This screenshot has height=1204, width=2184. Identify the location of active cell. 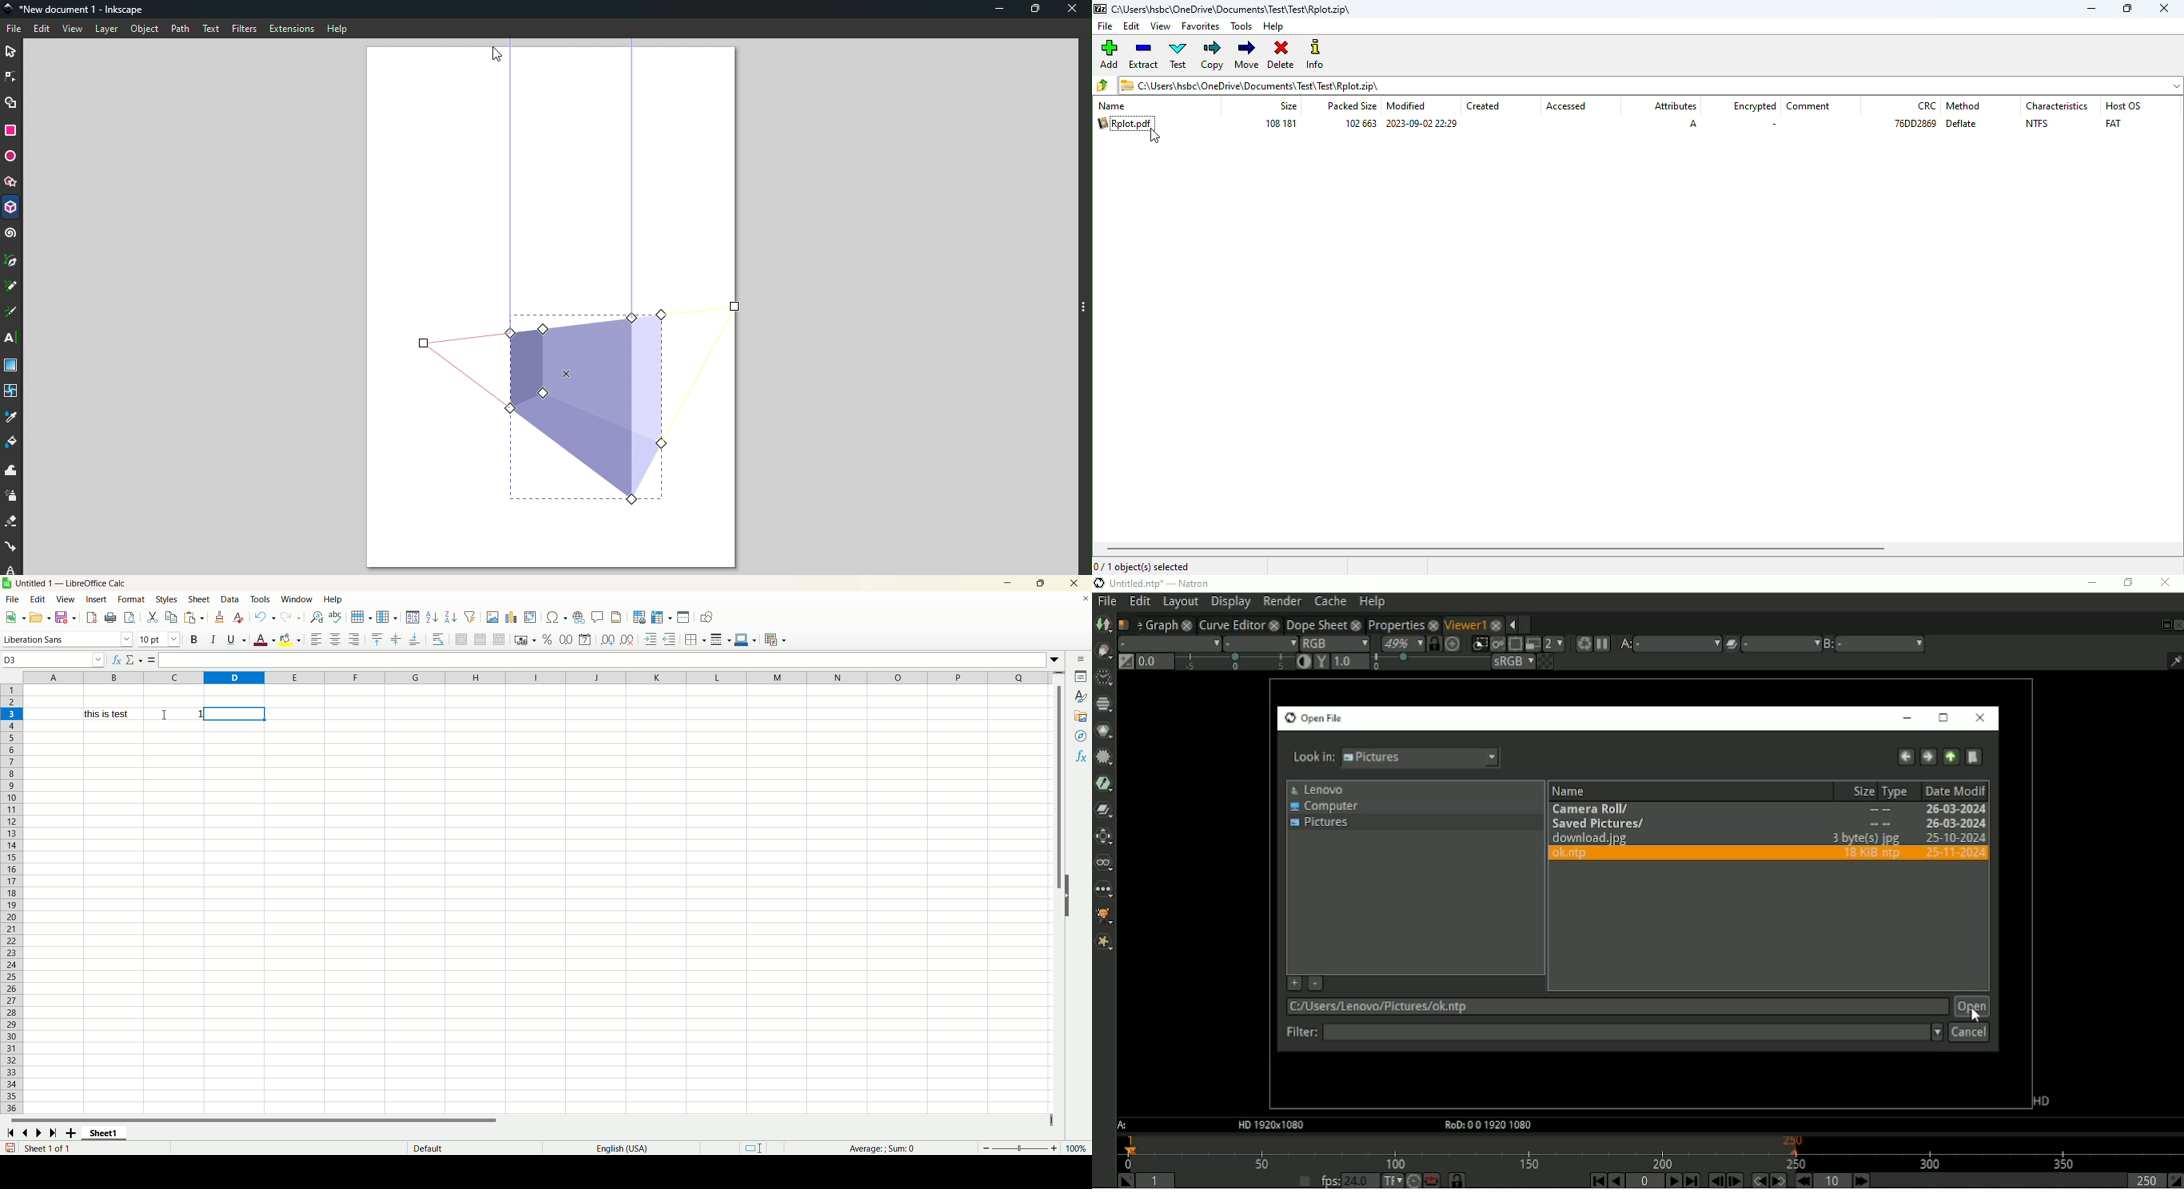
(236, 713).